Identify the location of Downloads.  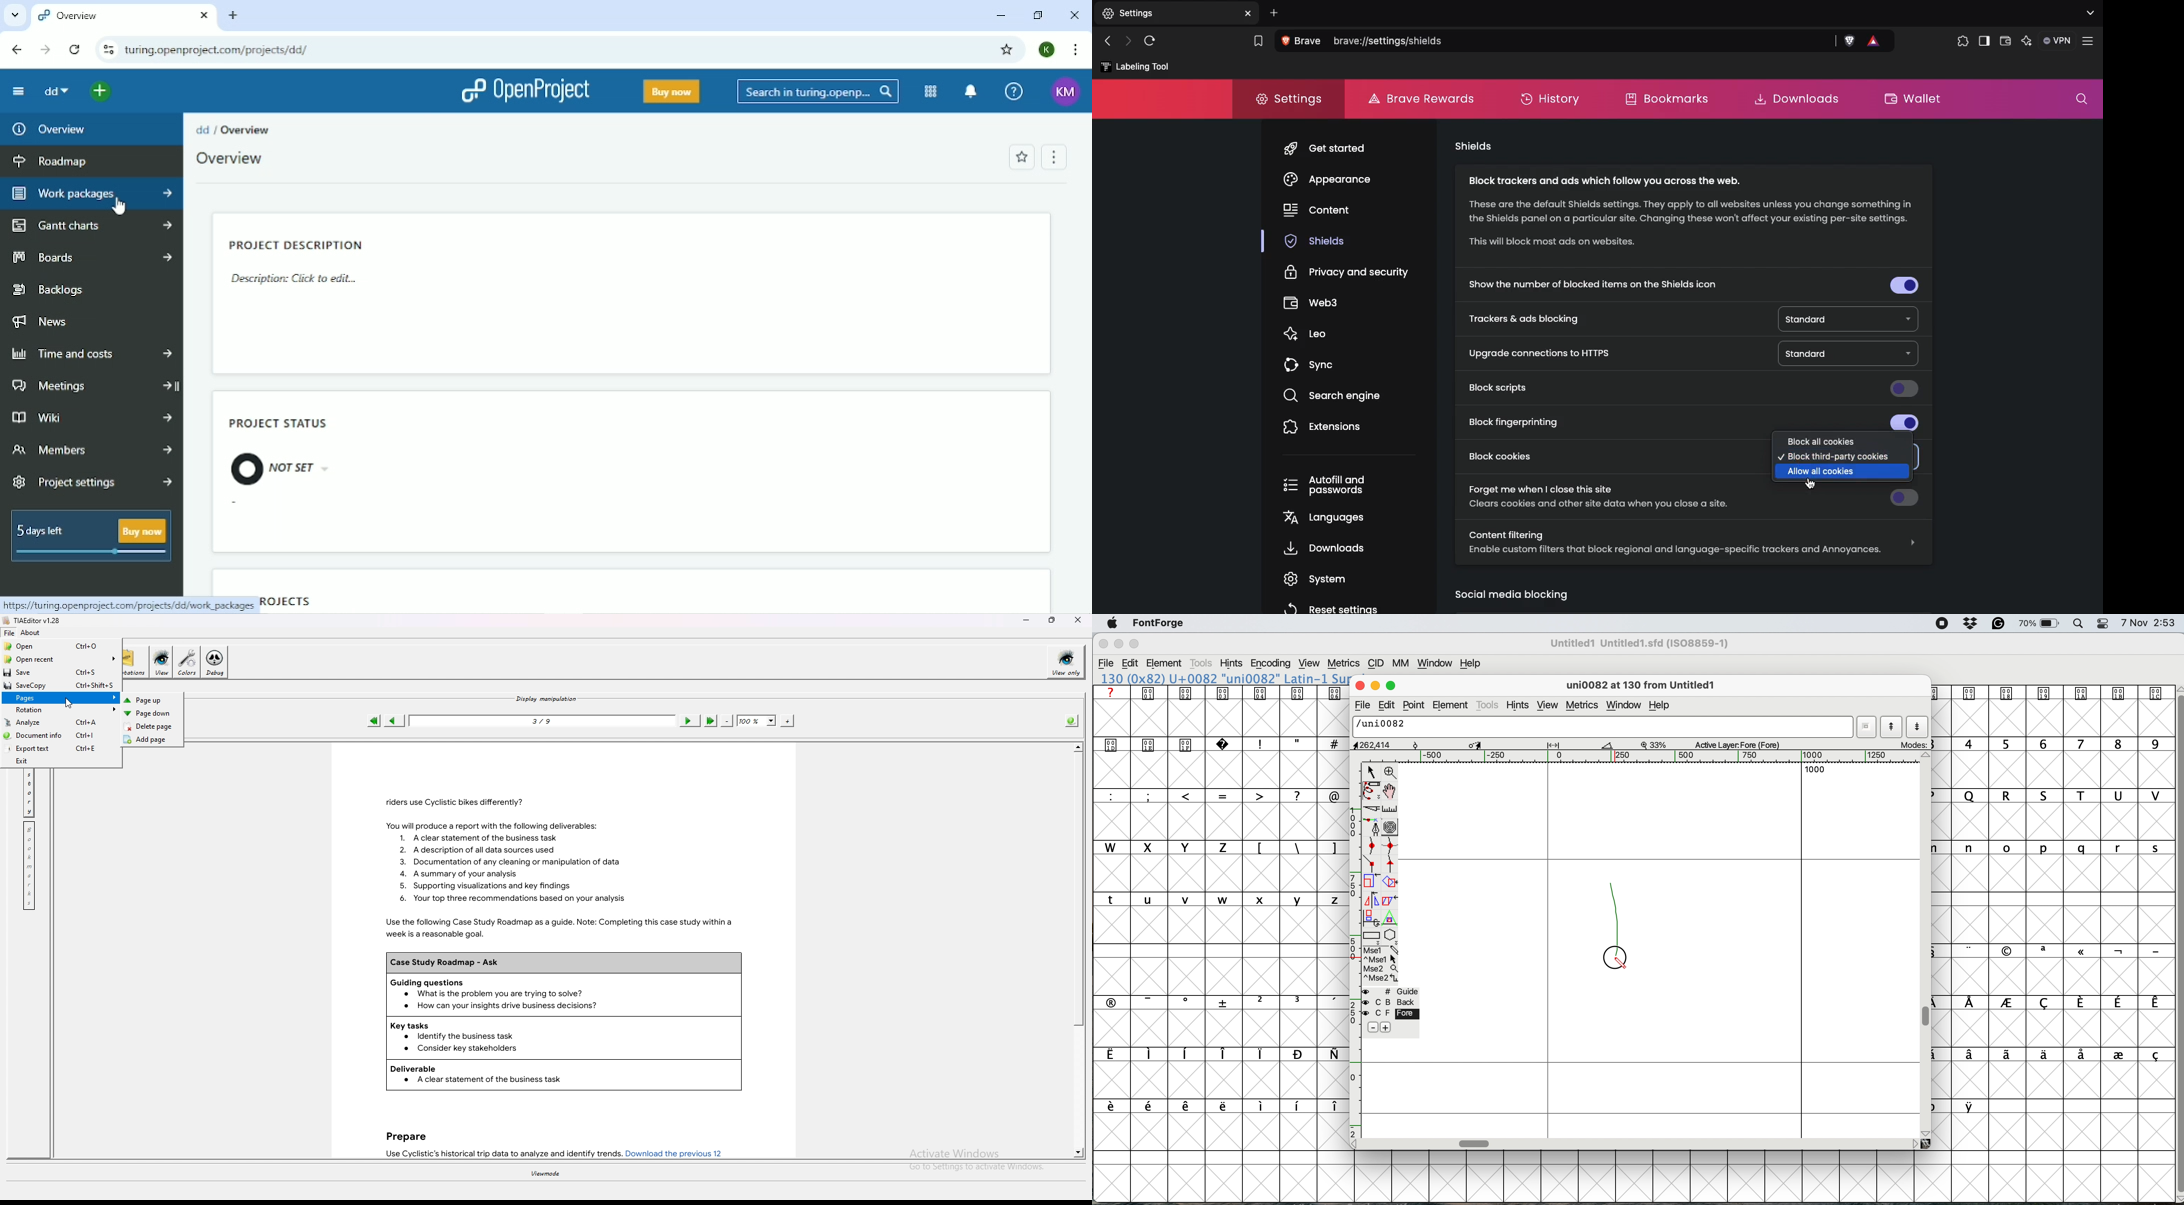
(1800, 100).